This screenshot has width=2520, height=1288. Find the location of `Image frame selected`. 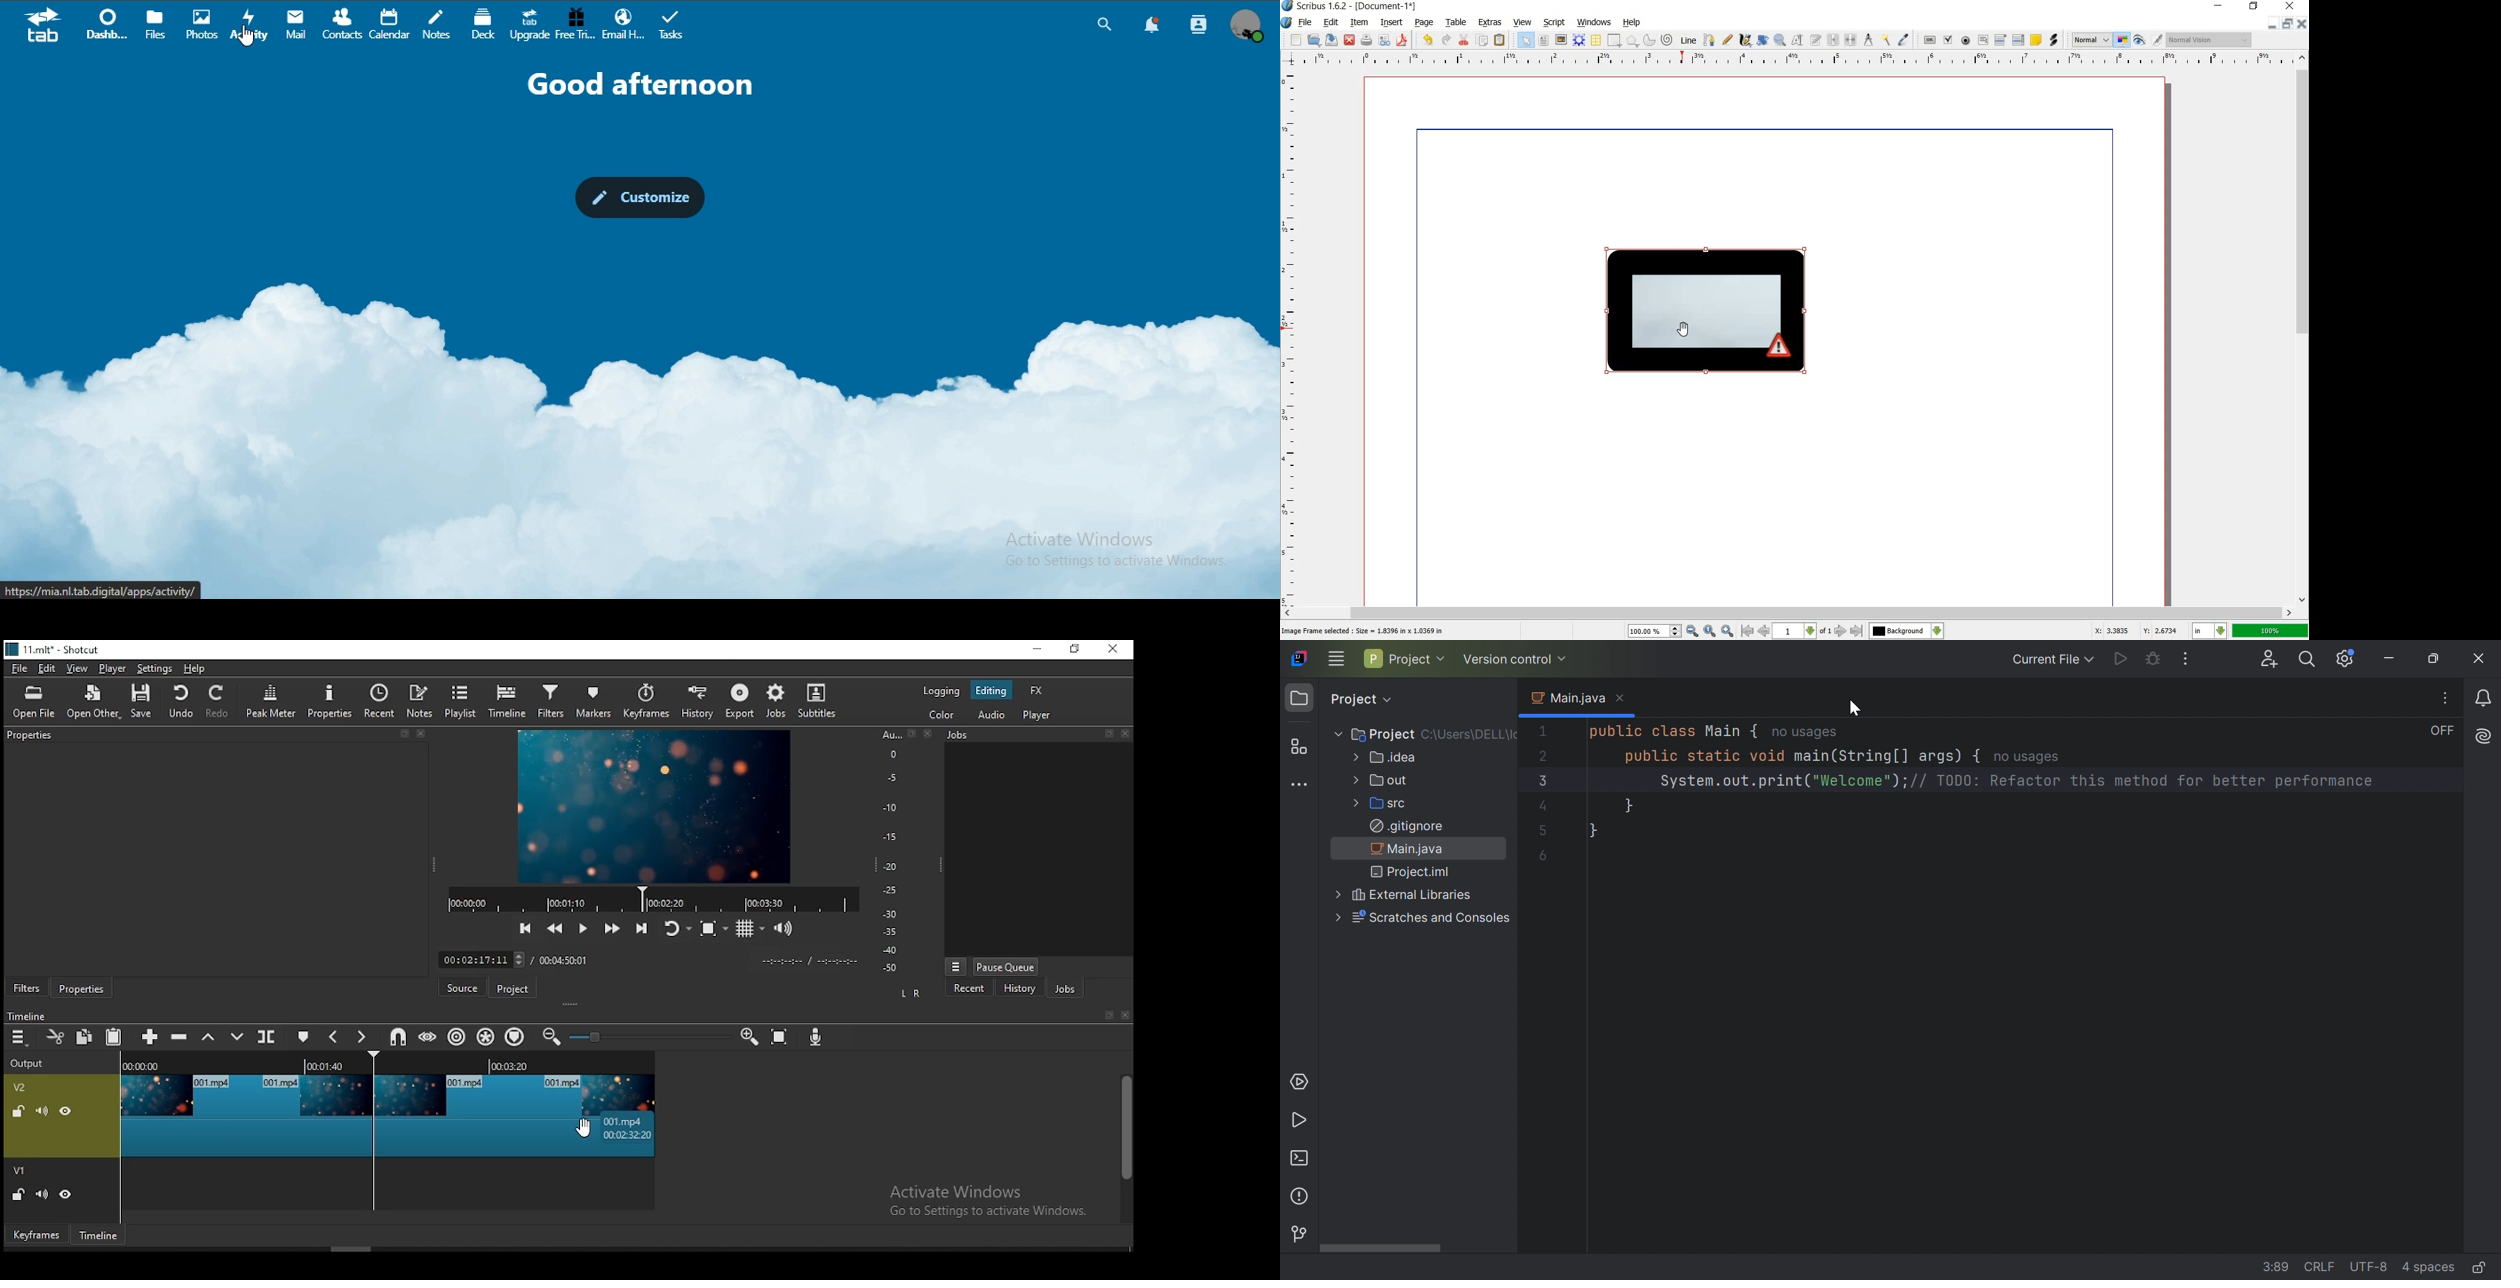

Image frame selected is located at coordinates (1365, 630).